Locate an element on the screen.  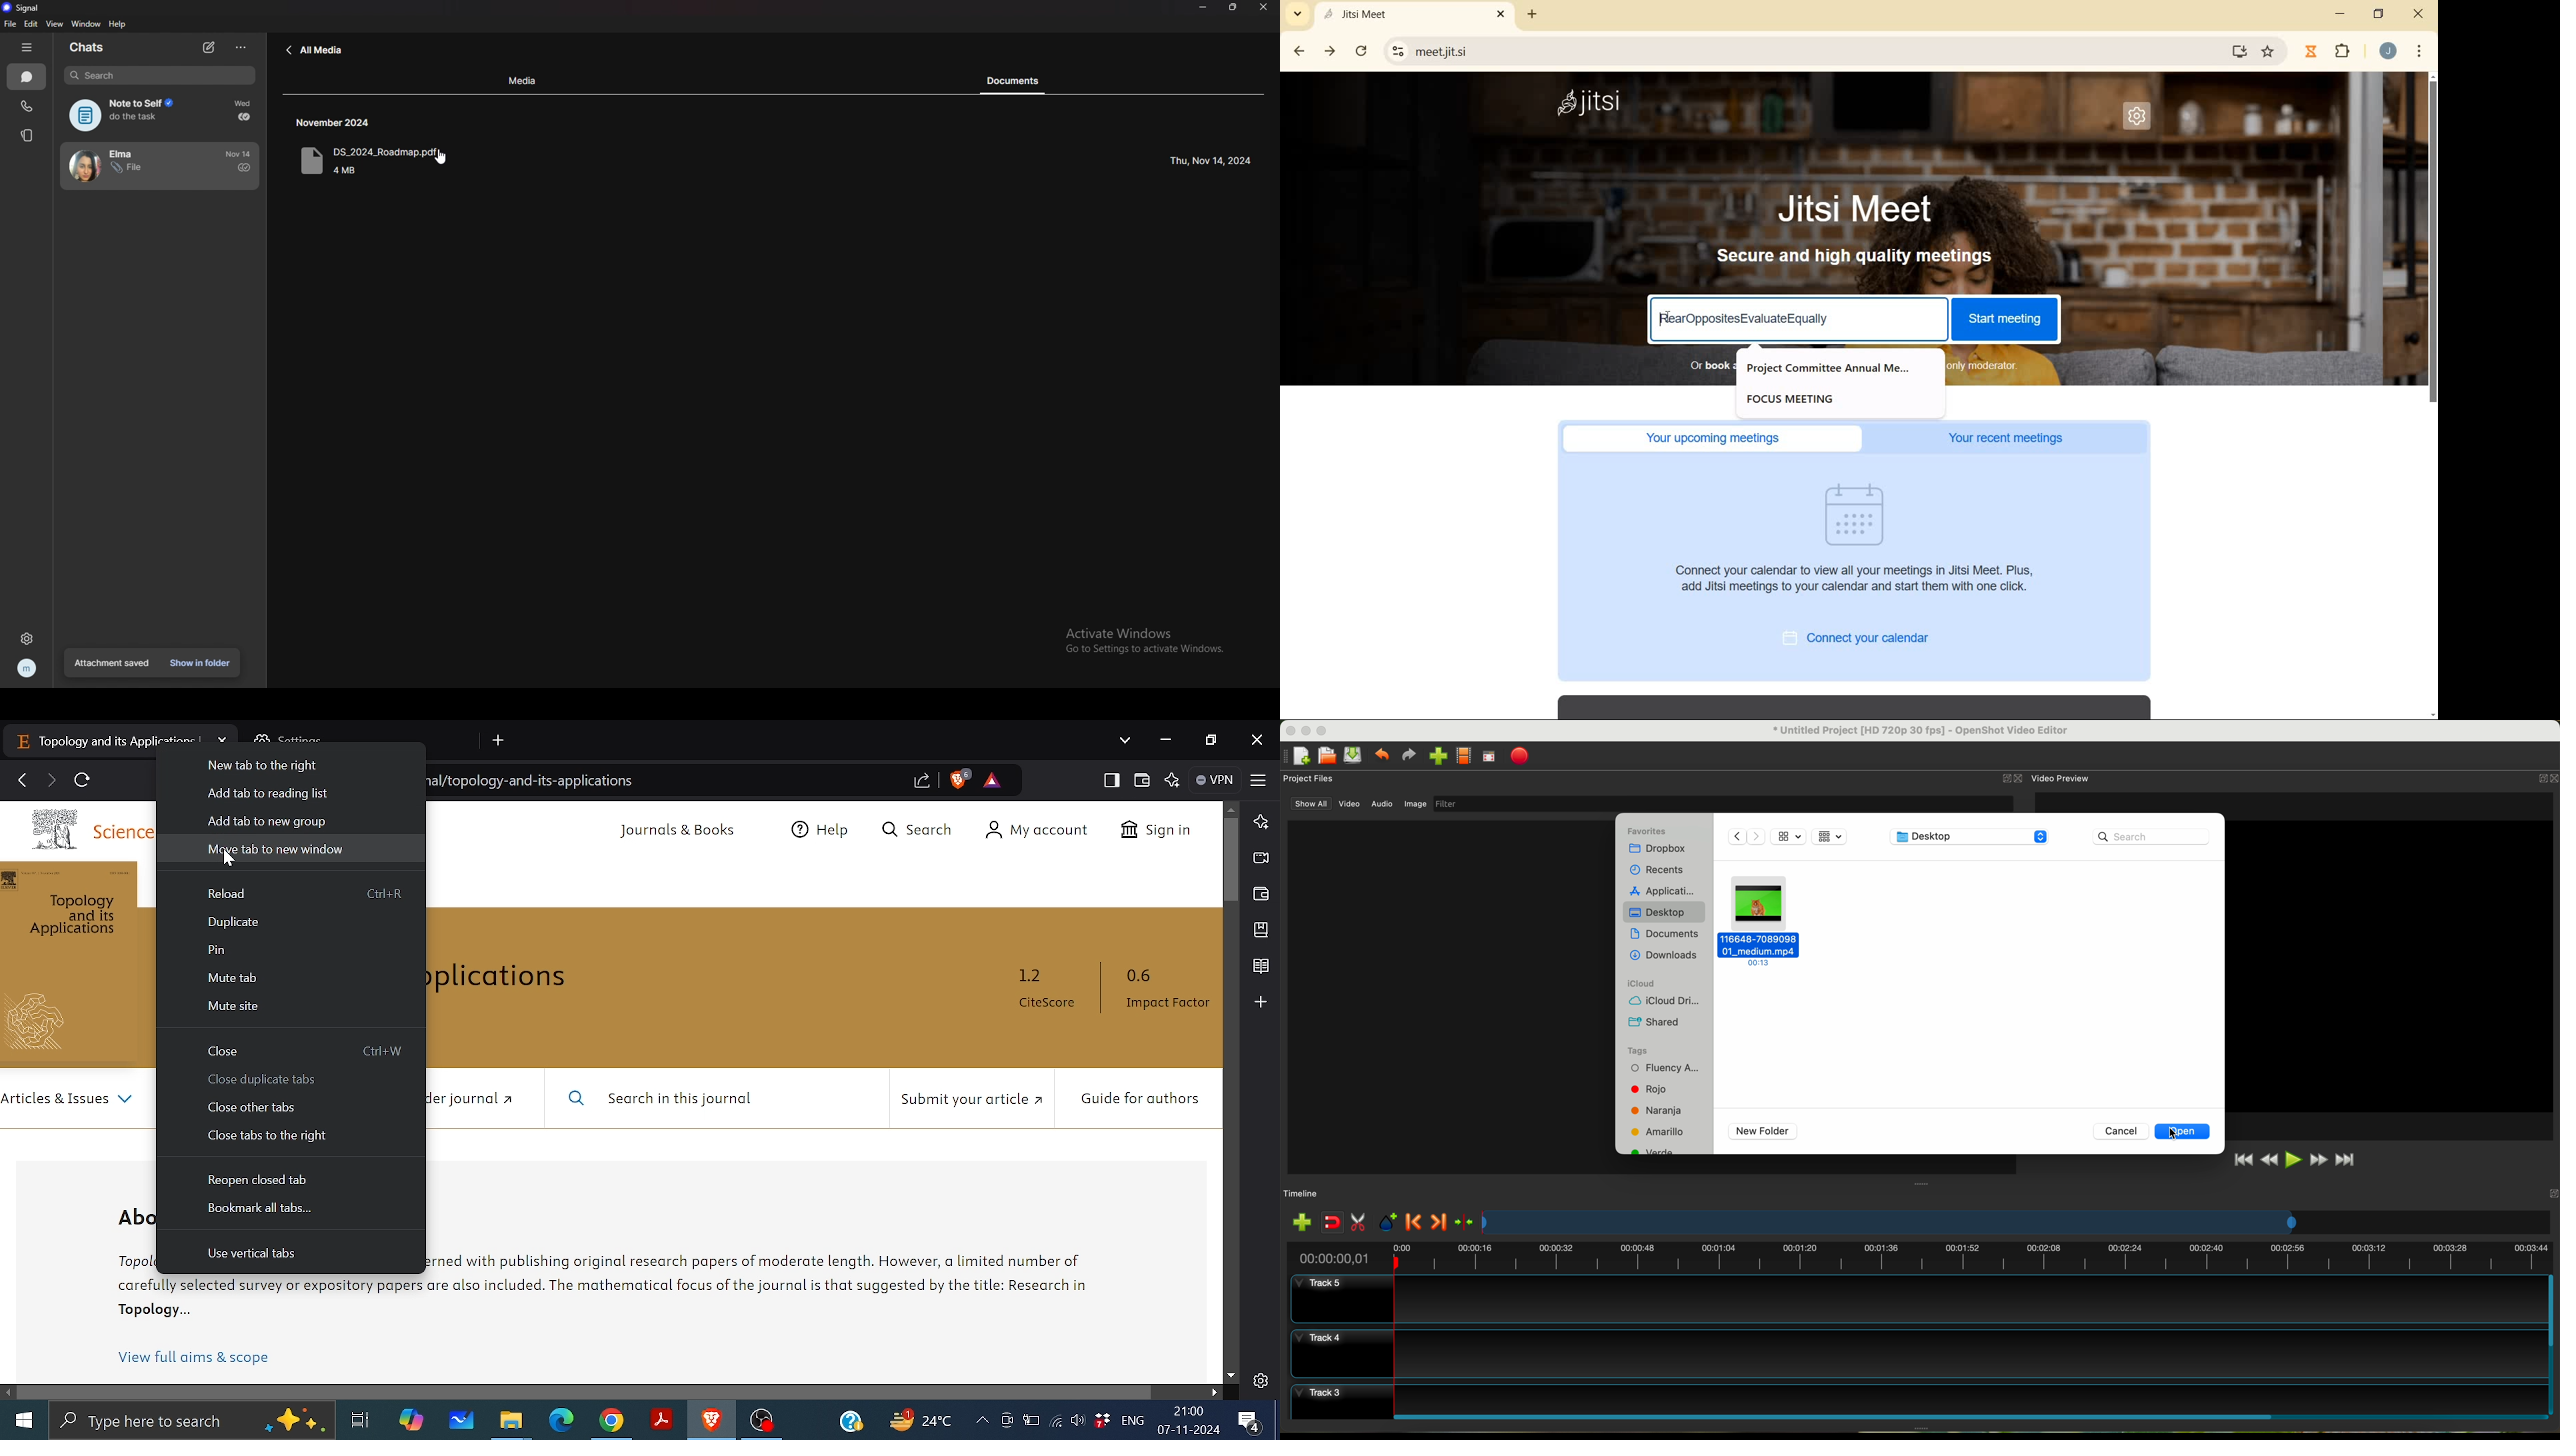
FearOppositesEvaluateEqually is located at coordinates (1781, 319).